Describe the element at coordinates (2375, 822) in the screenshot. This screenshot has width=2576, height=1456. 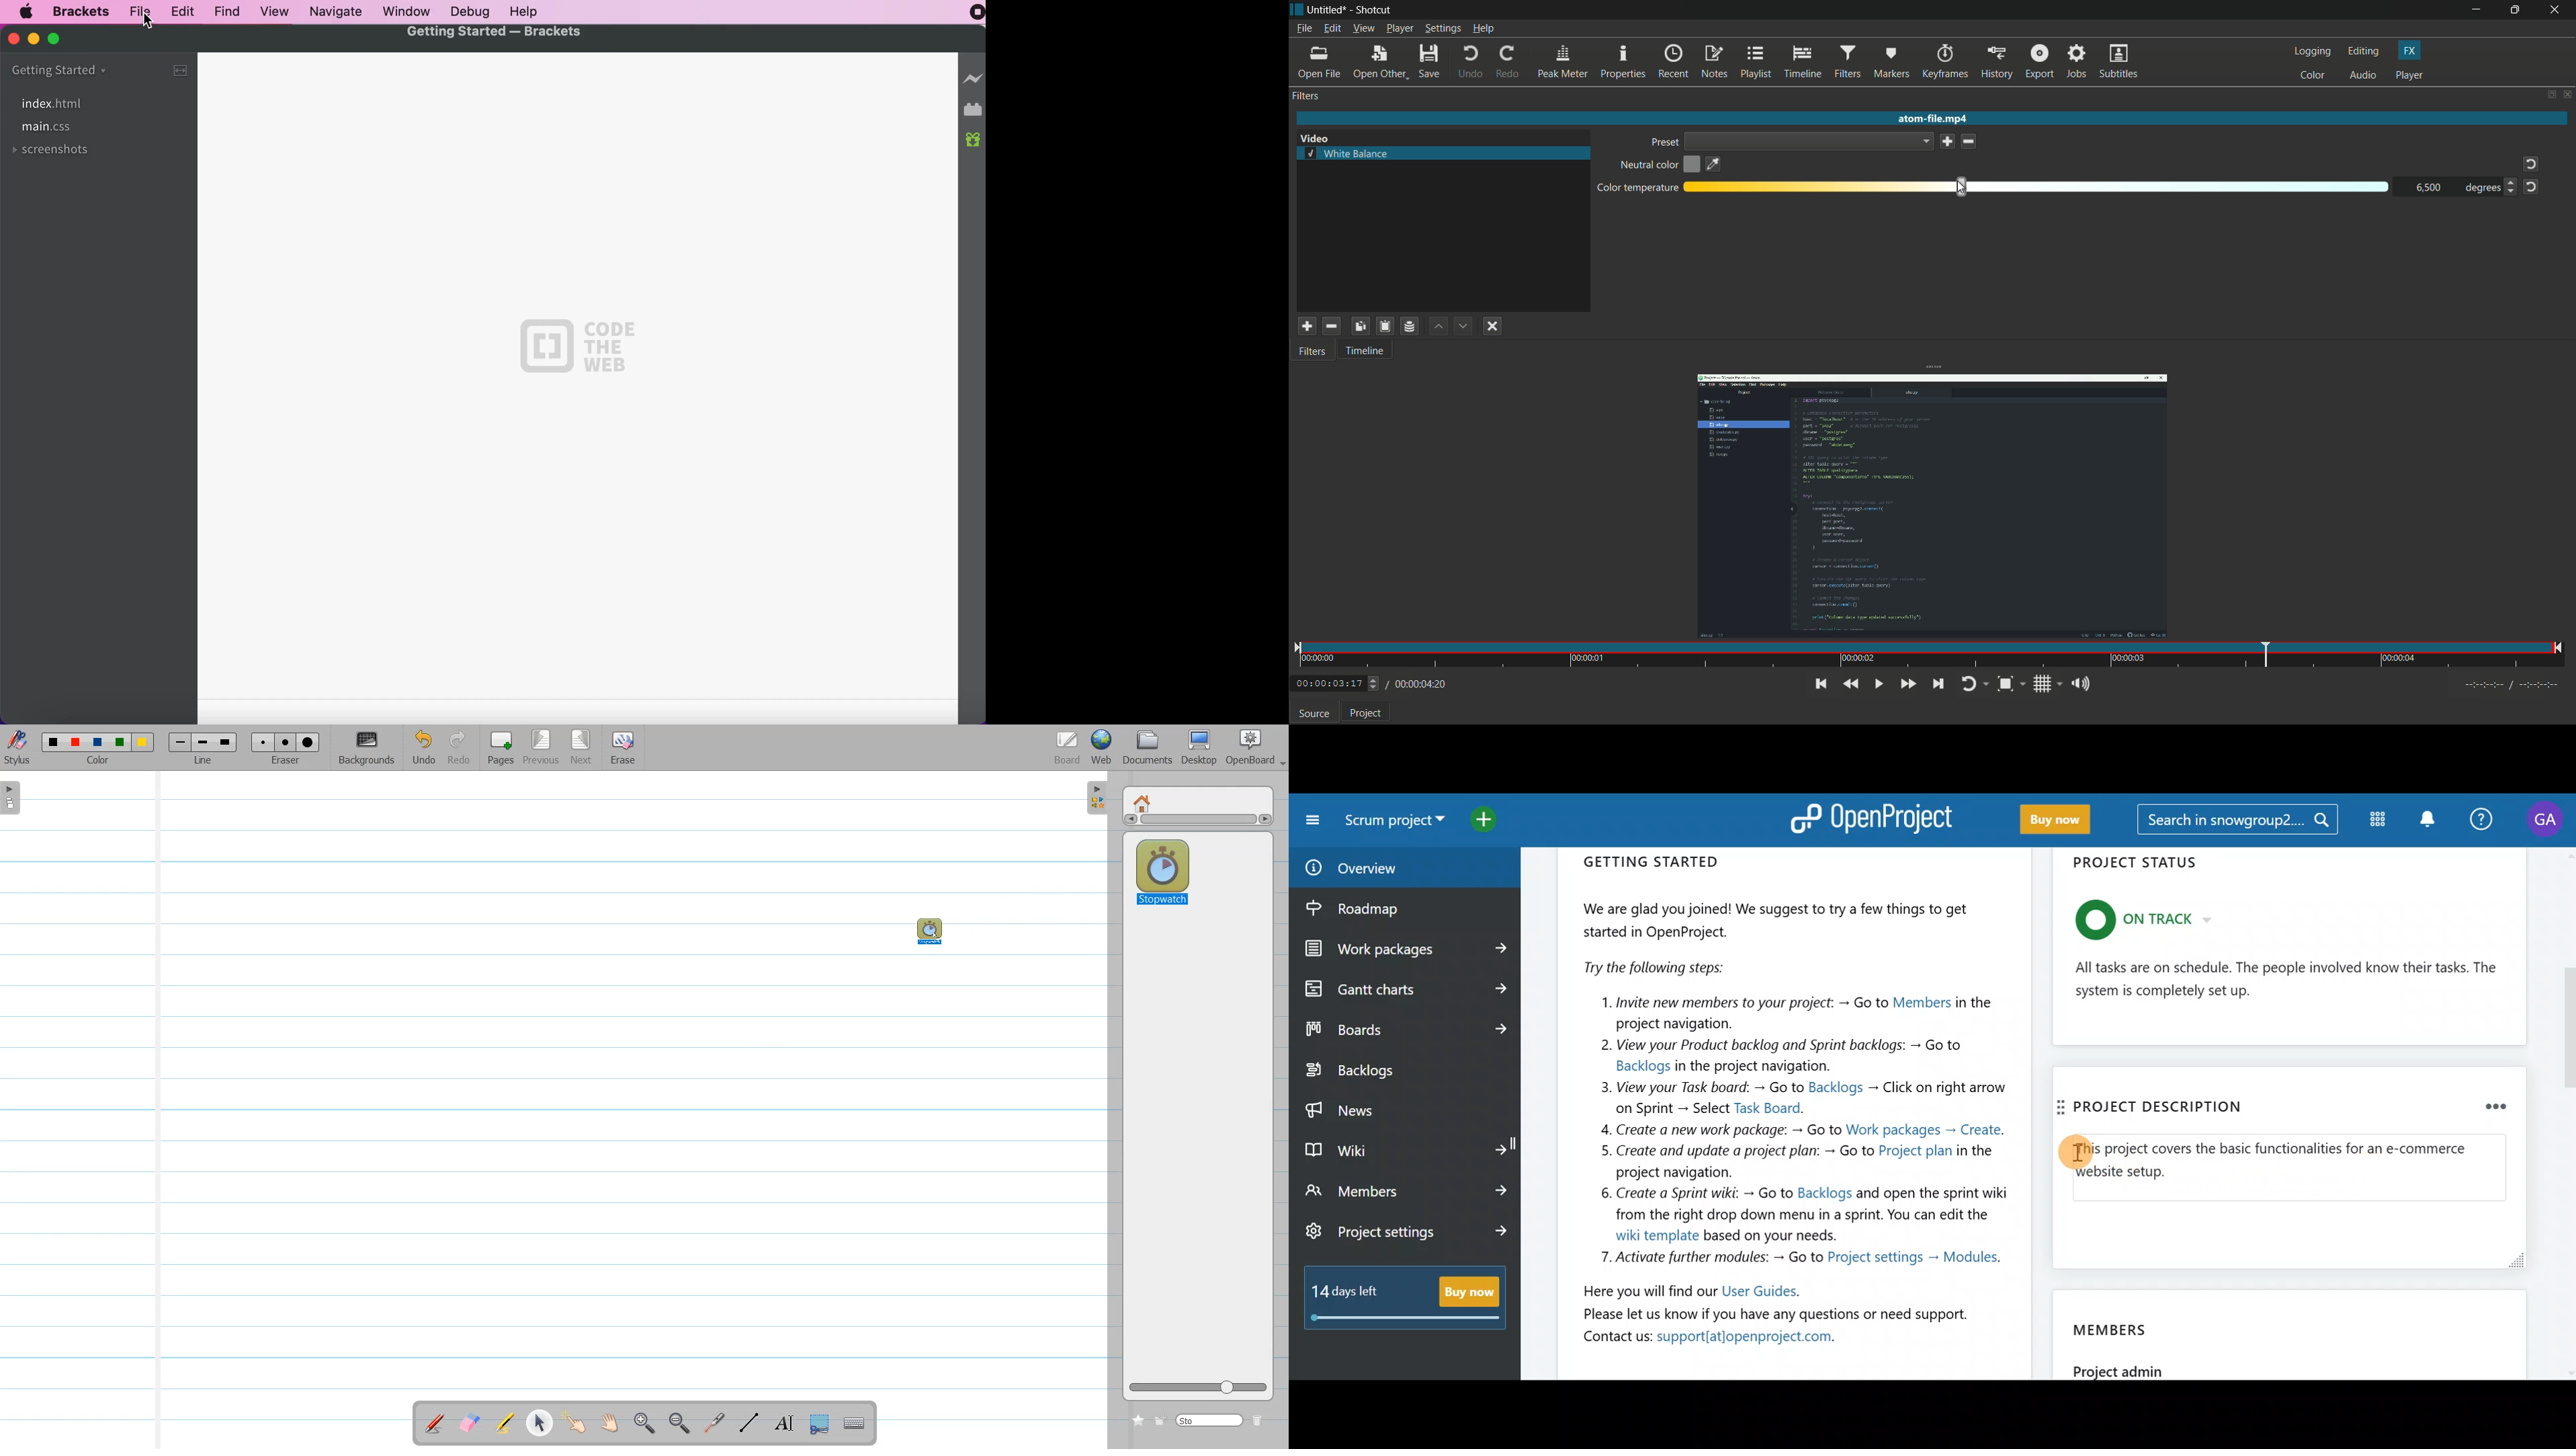
I see `Modules` at that location.